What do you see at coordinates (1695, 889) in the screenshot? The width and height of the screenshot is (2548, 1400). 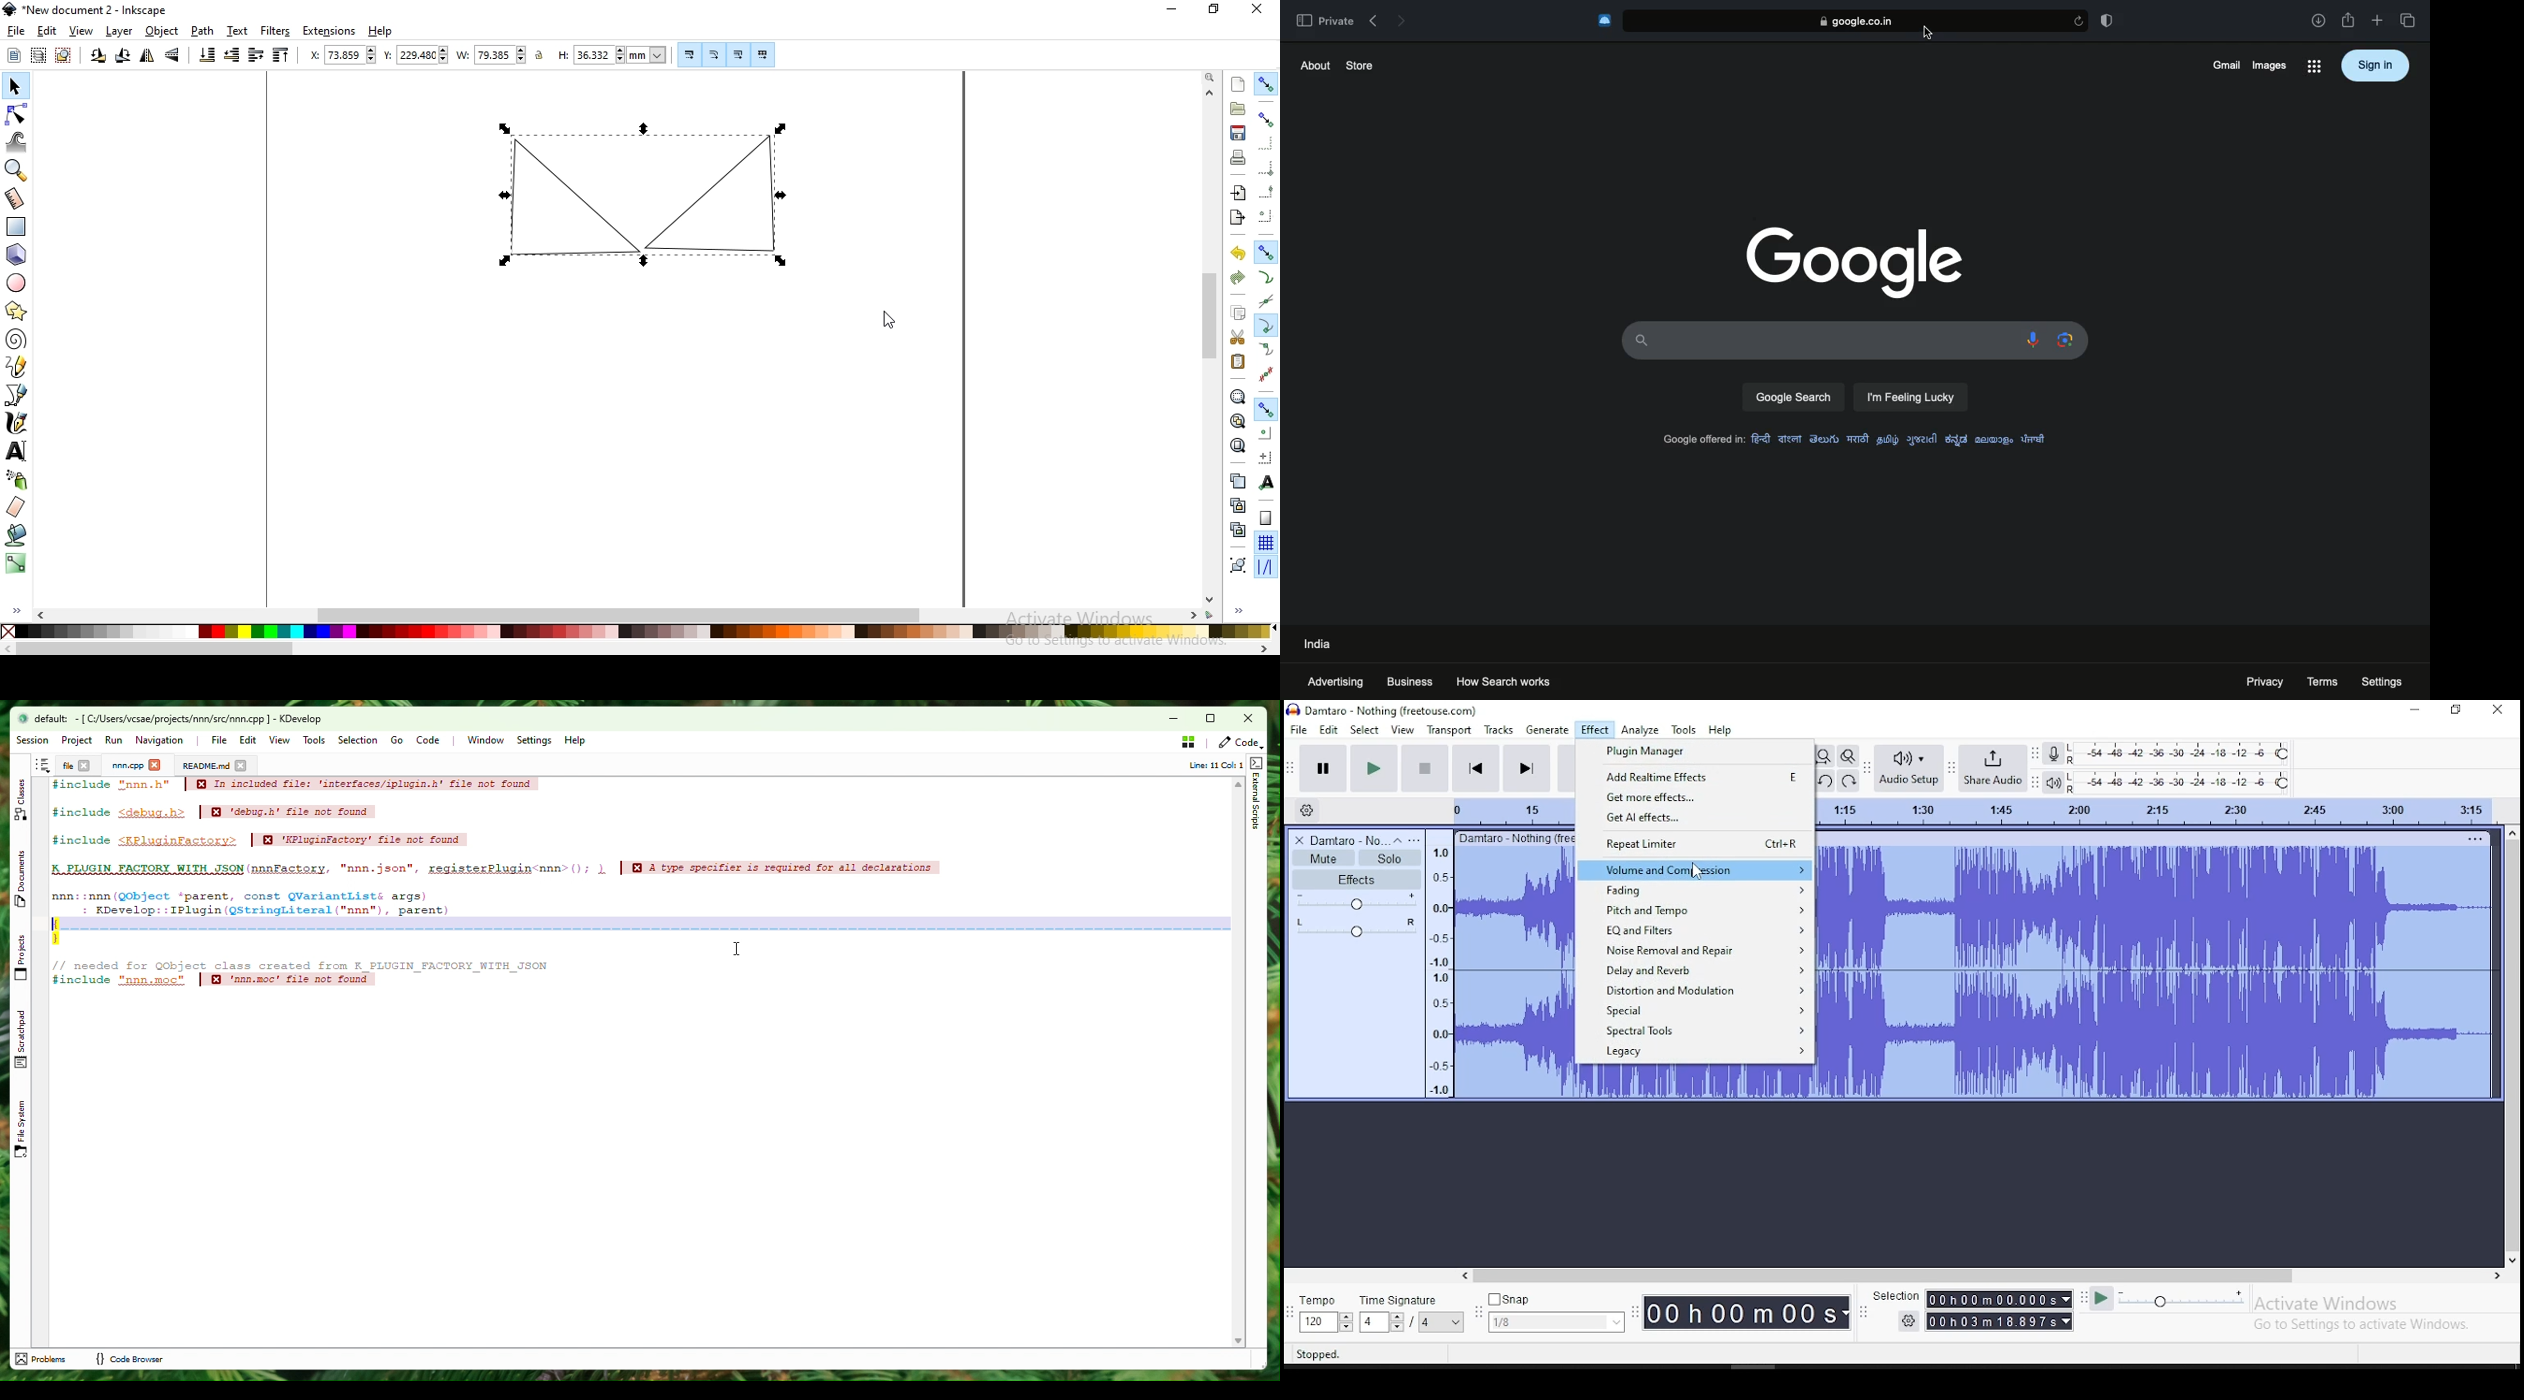 I see `fading` at bounding box center [1695, 889].